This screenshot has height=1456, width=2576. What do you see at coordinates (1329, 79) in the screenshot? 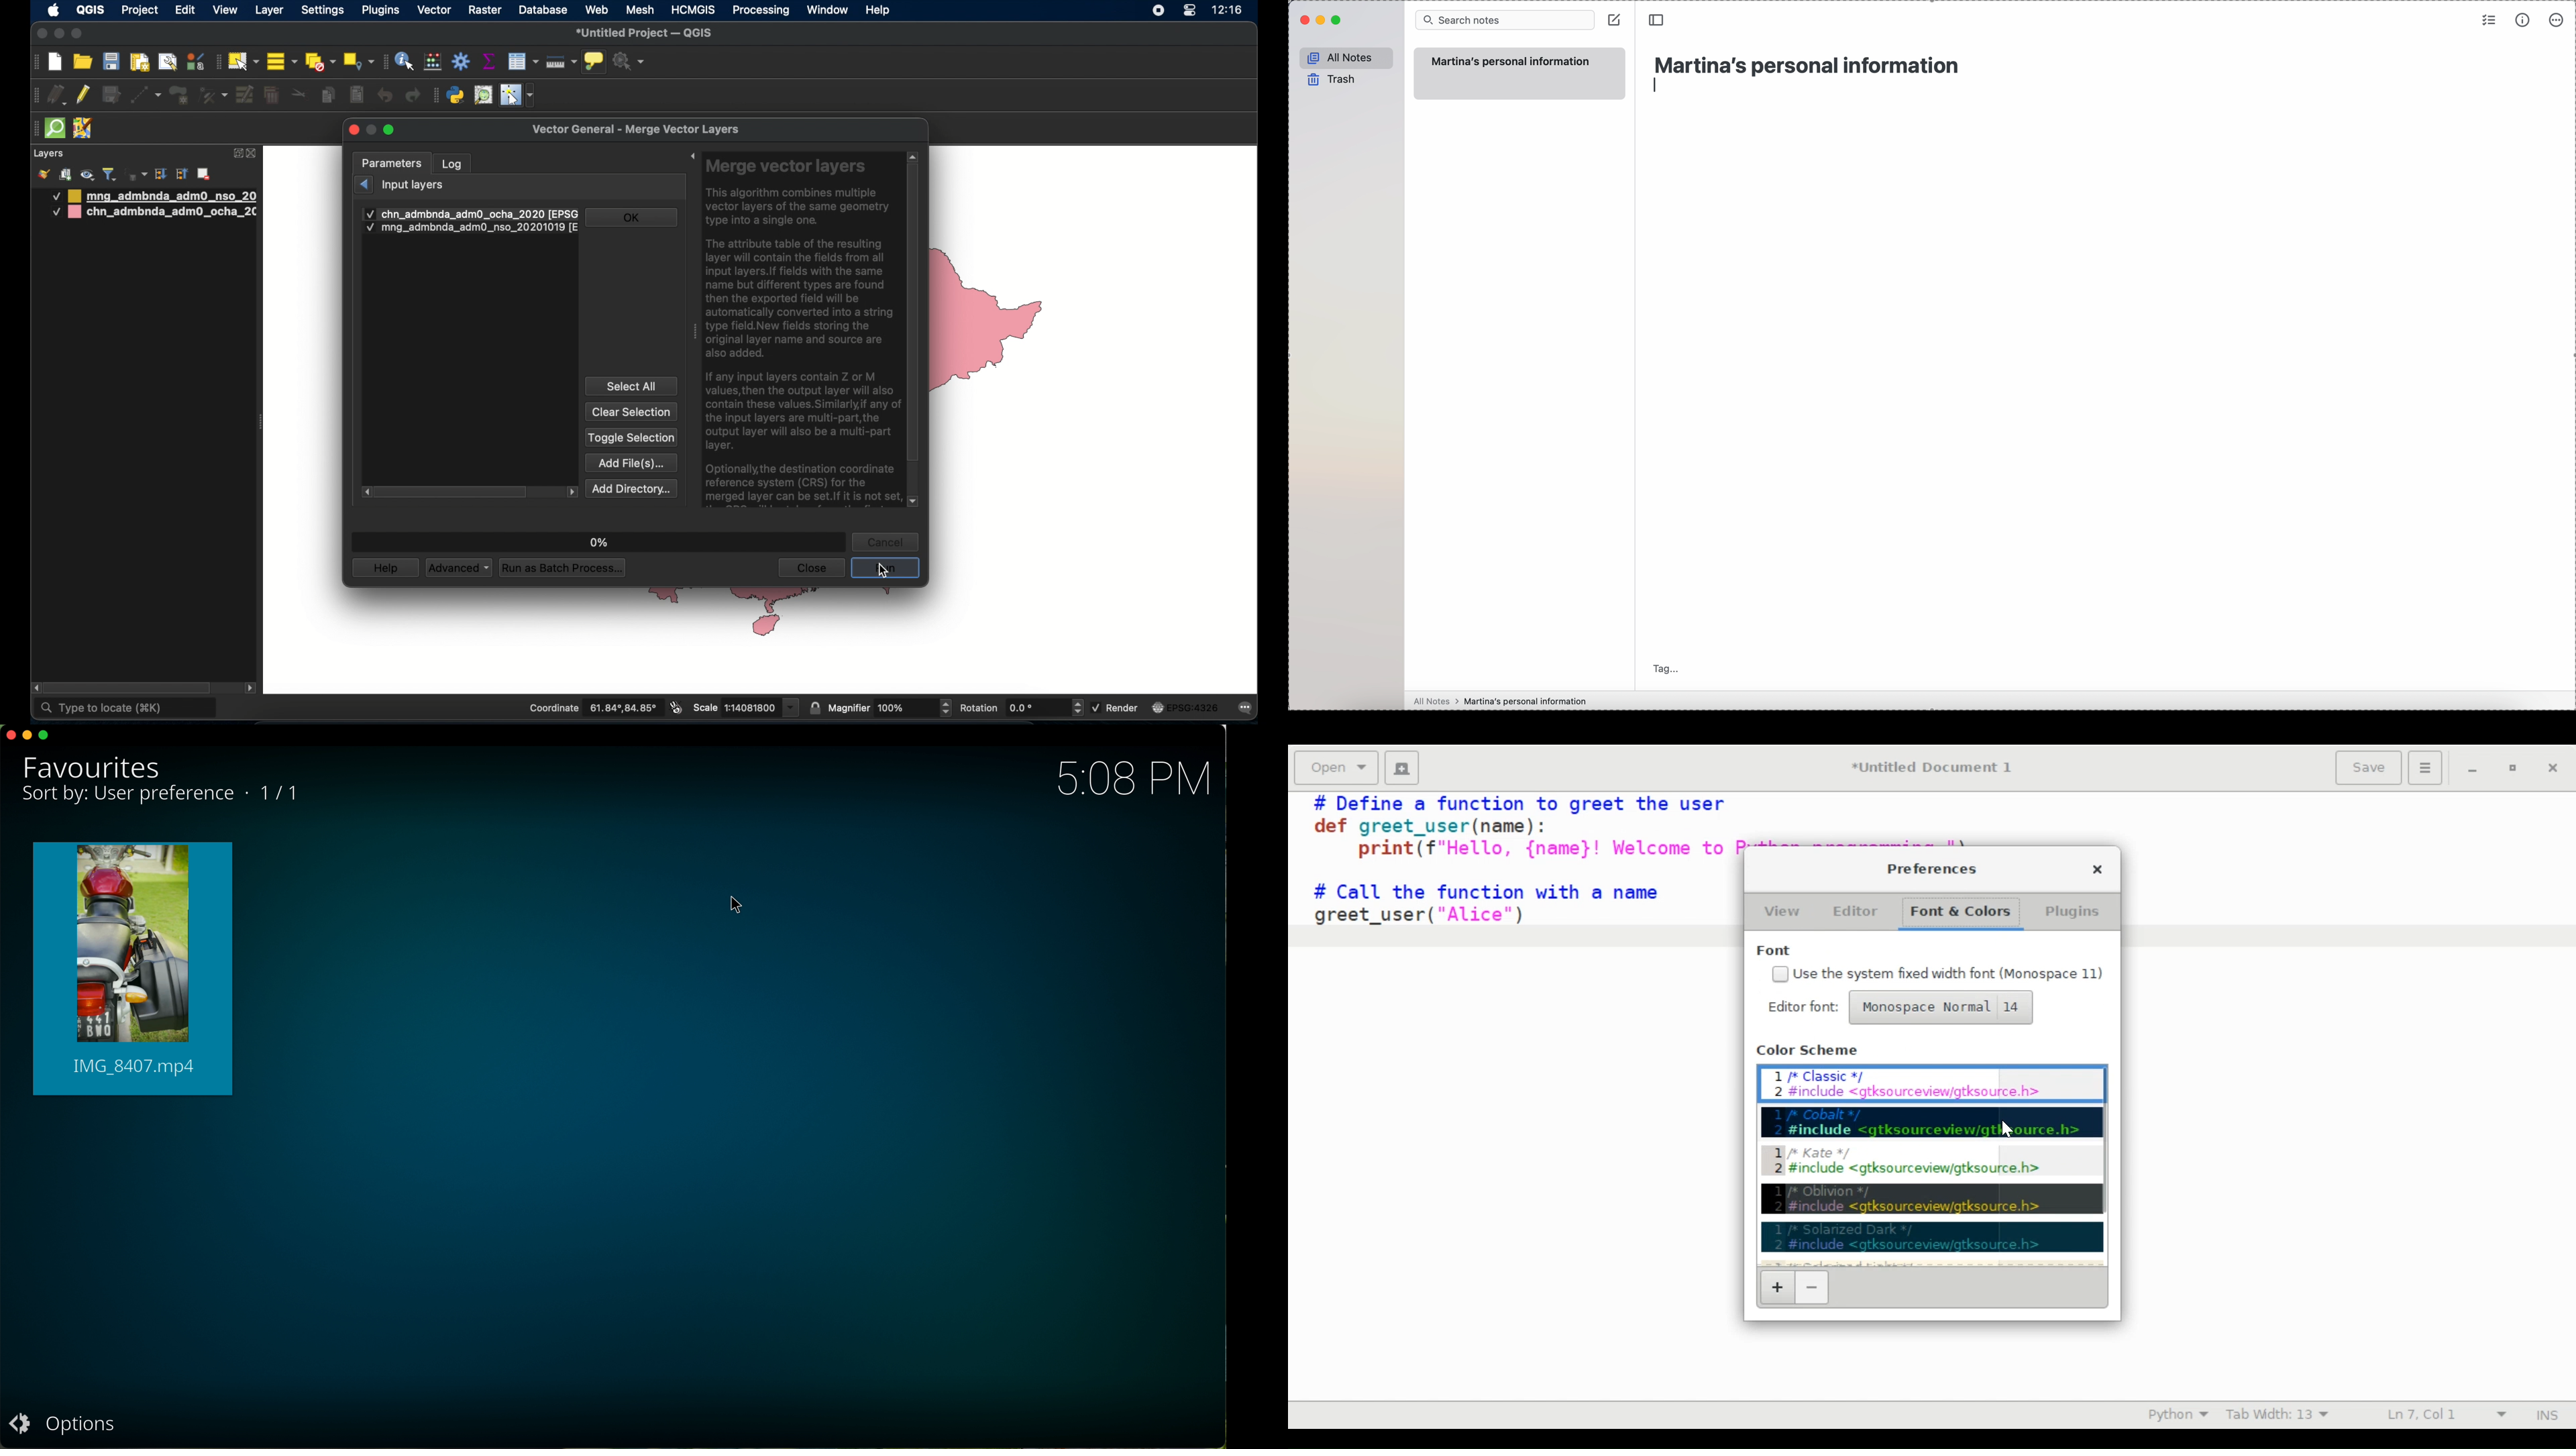
I see `trash` at bounding box center [1329, 79].